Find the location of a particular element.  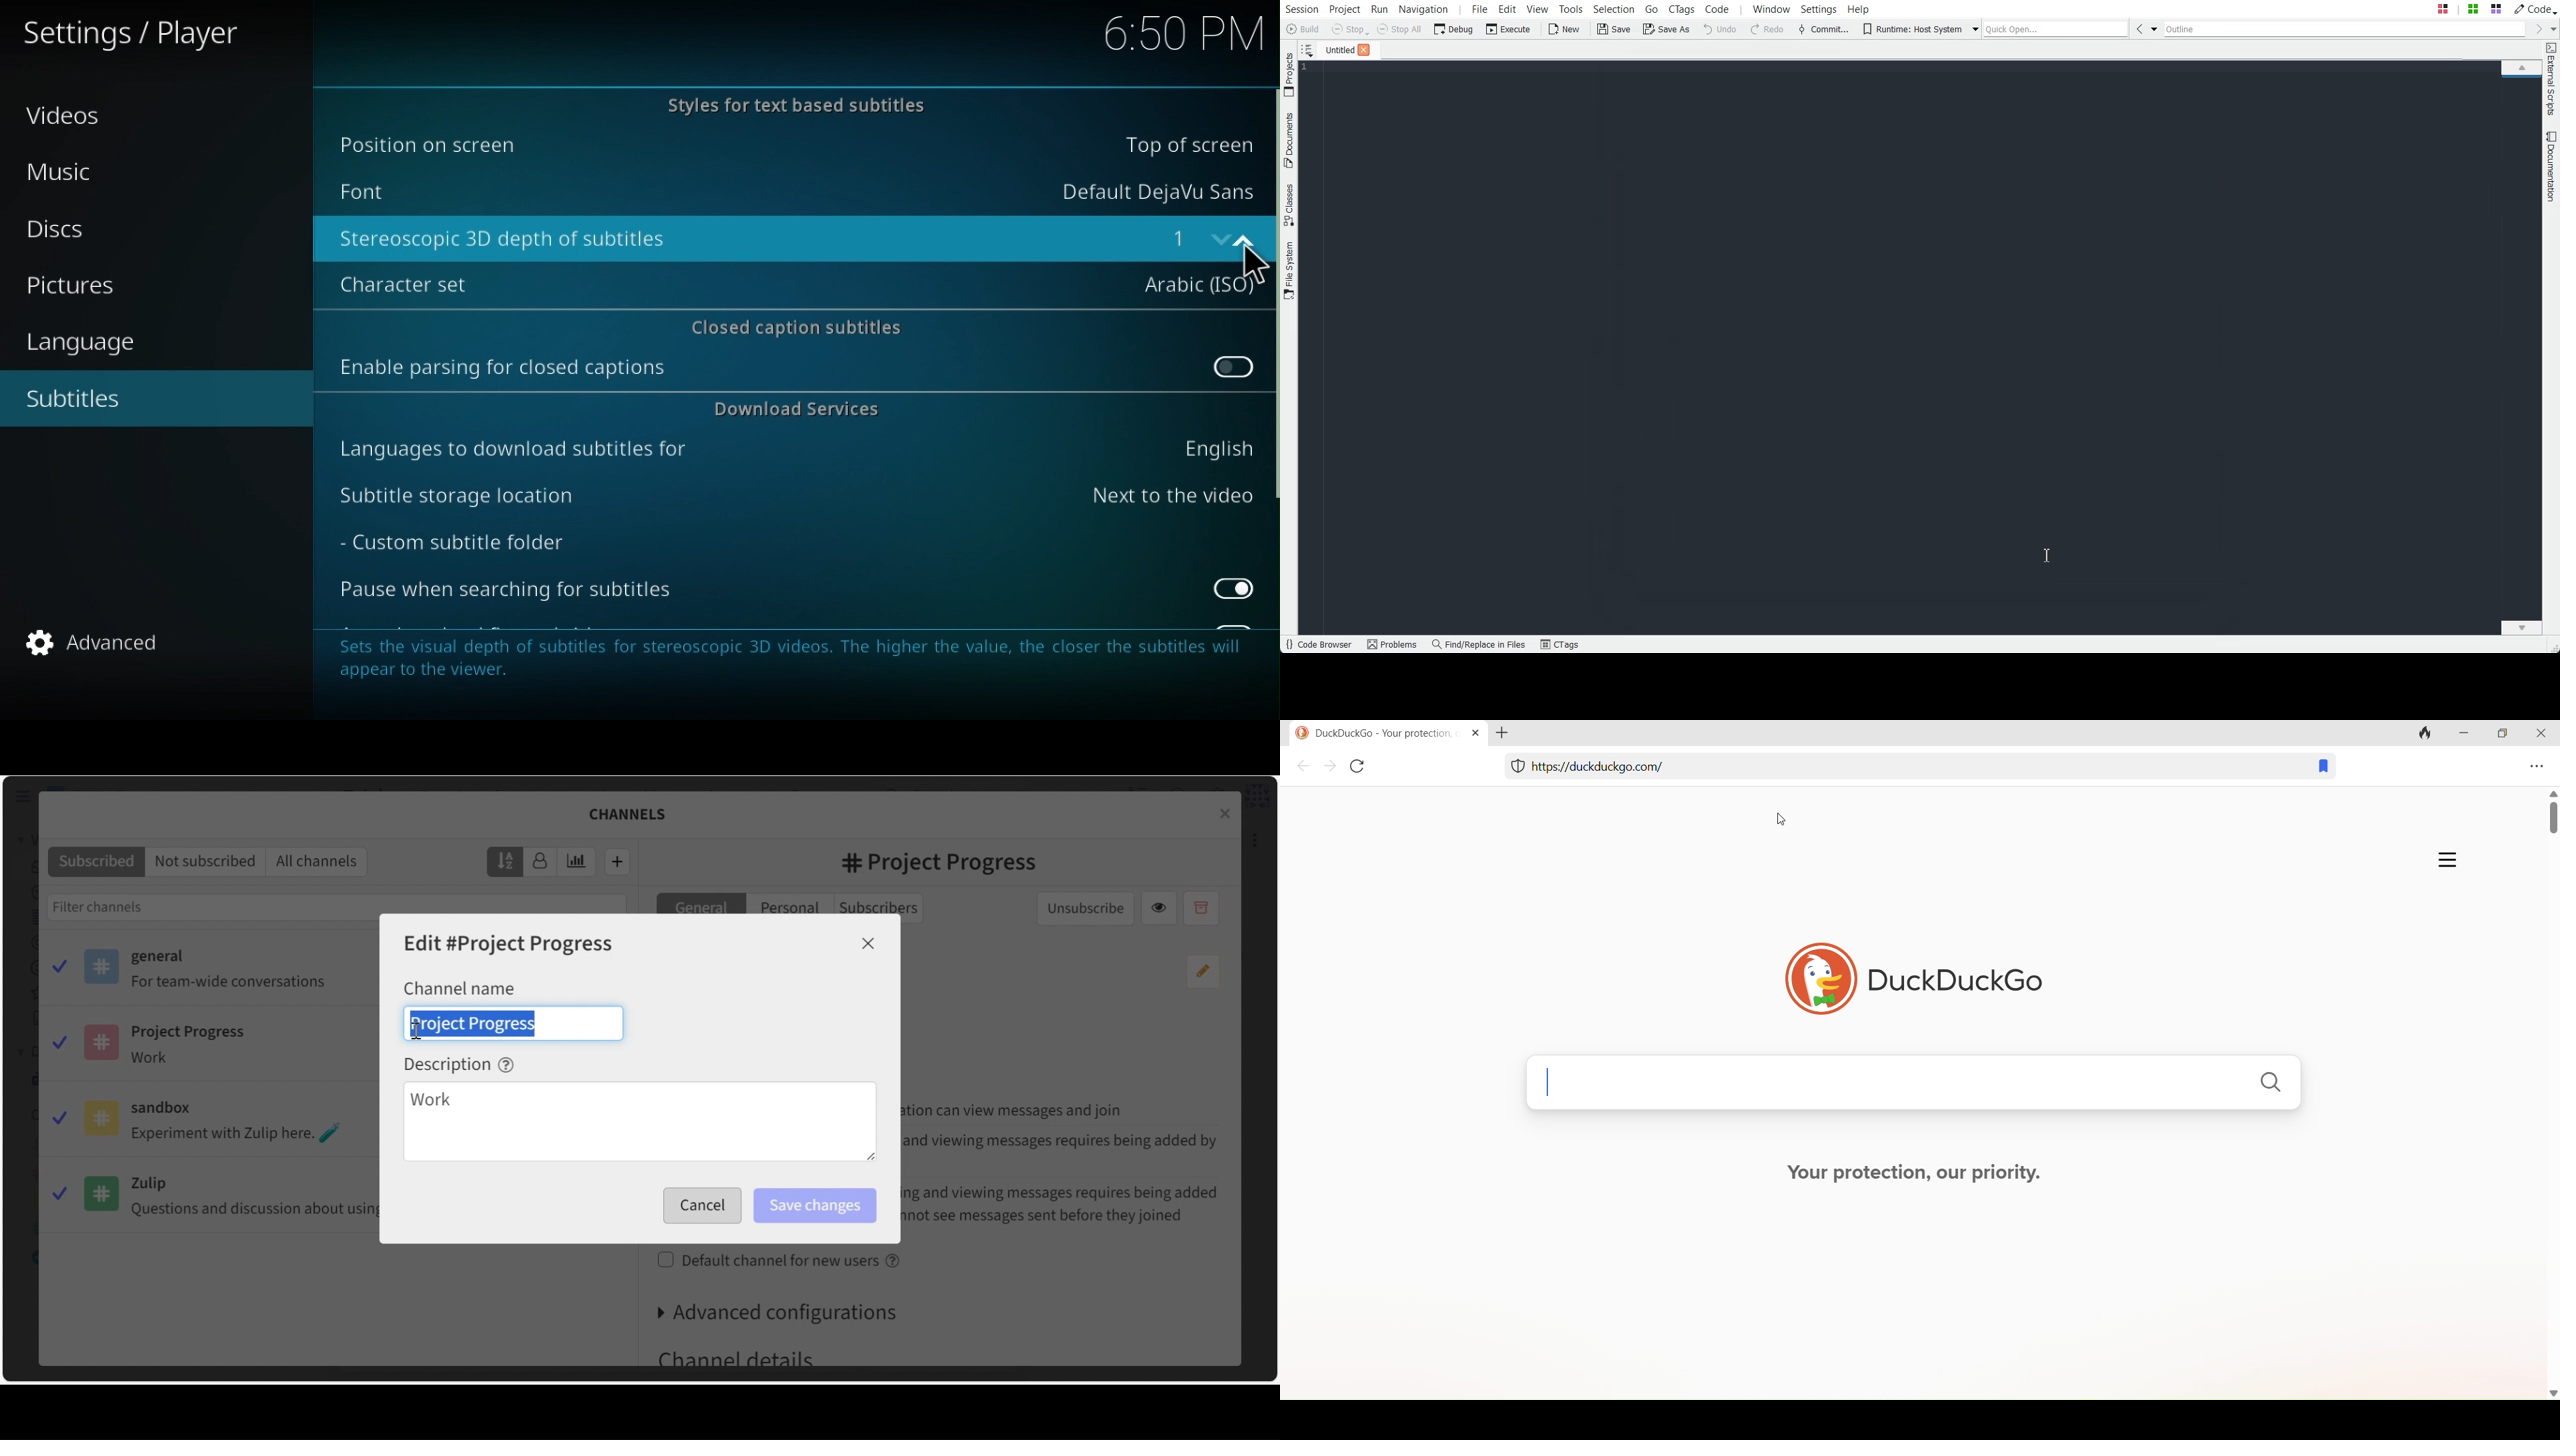

back is located at coordinates (1304, 767).